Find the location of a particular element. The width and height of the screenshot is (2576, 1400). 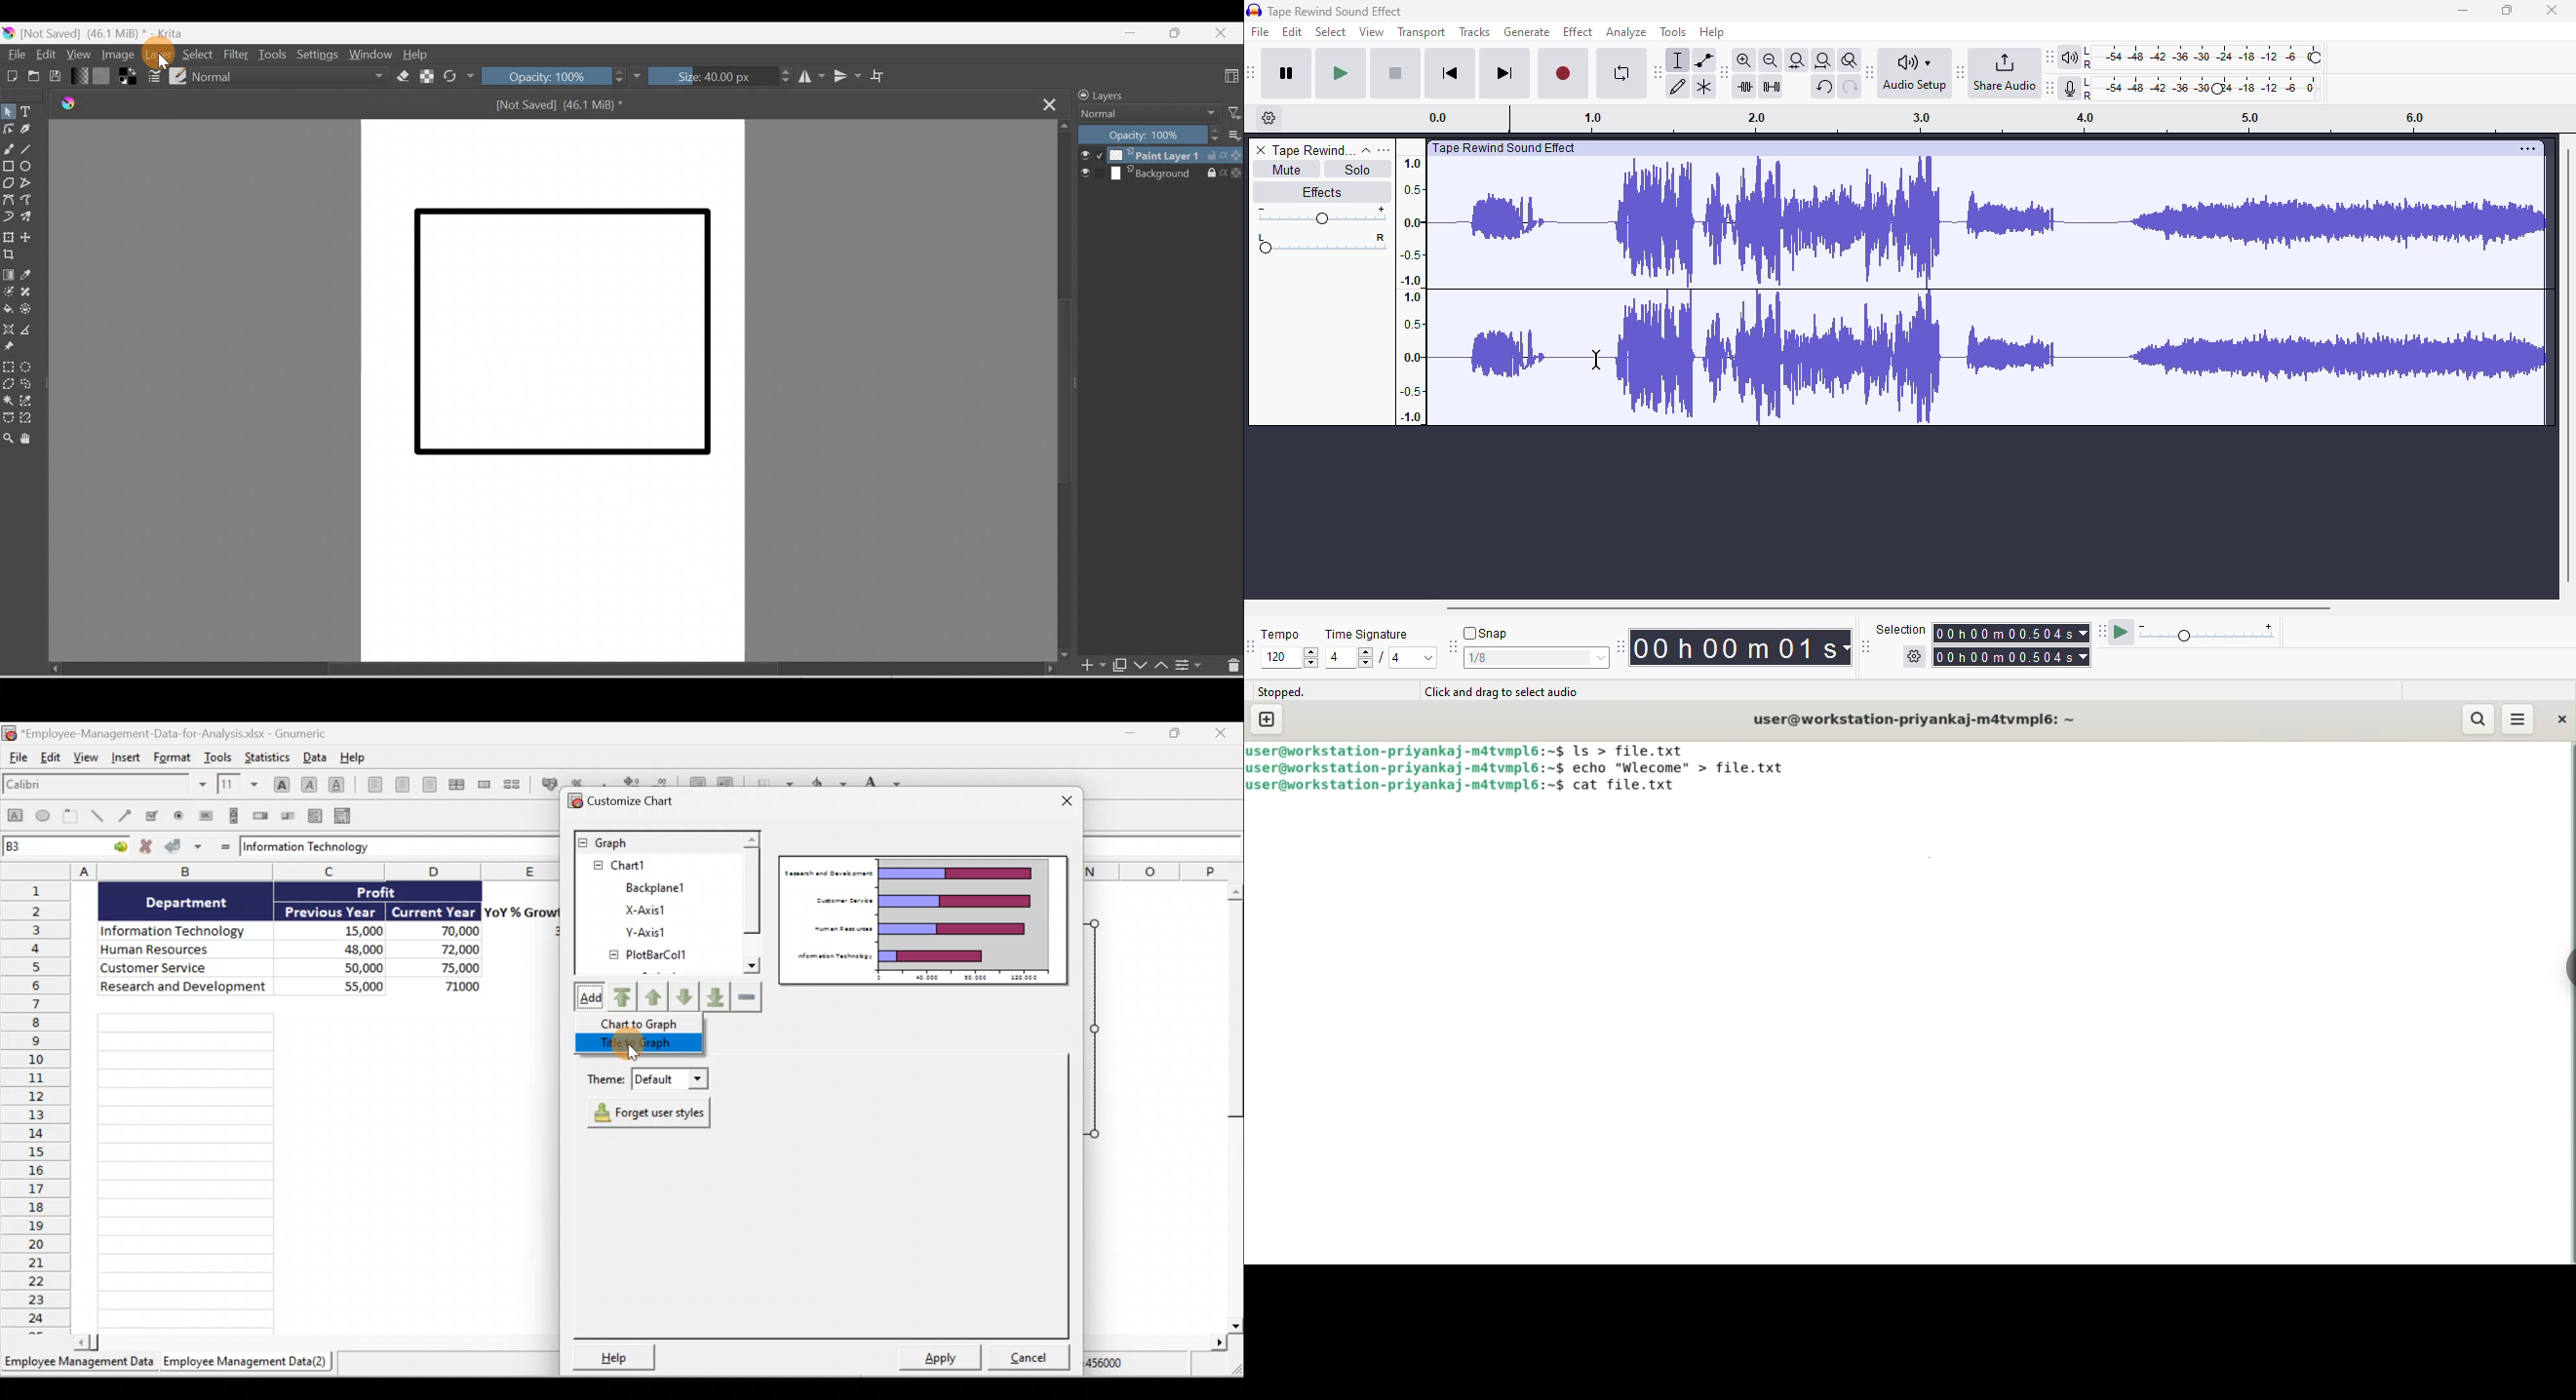

Crop the image to an area is located at coordinates (11, 255).